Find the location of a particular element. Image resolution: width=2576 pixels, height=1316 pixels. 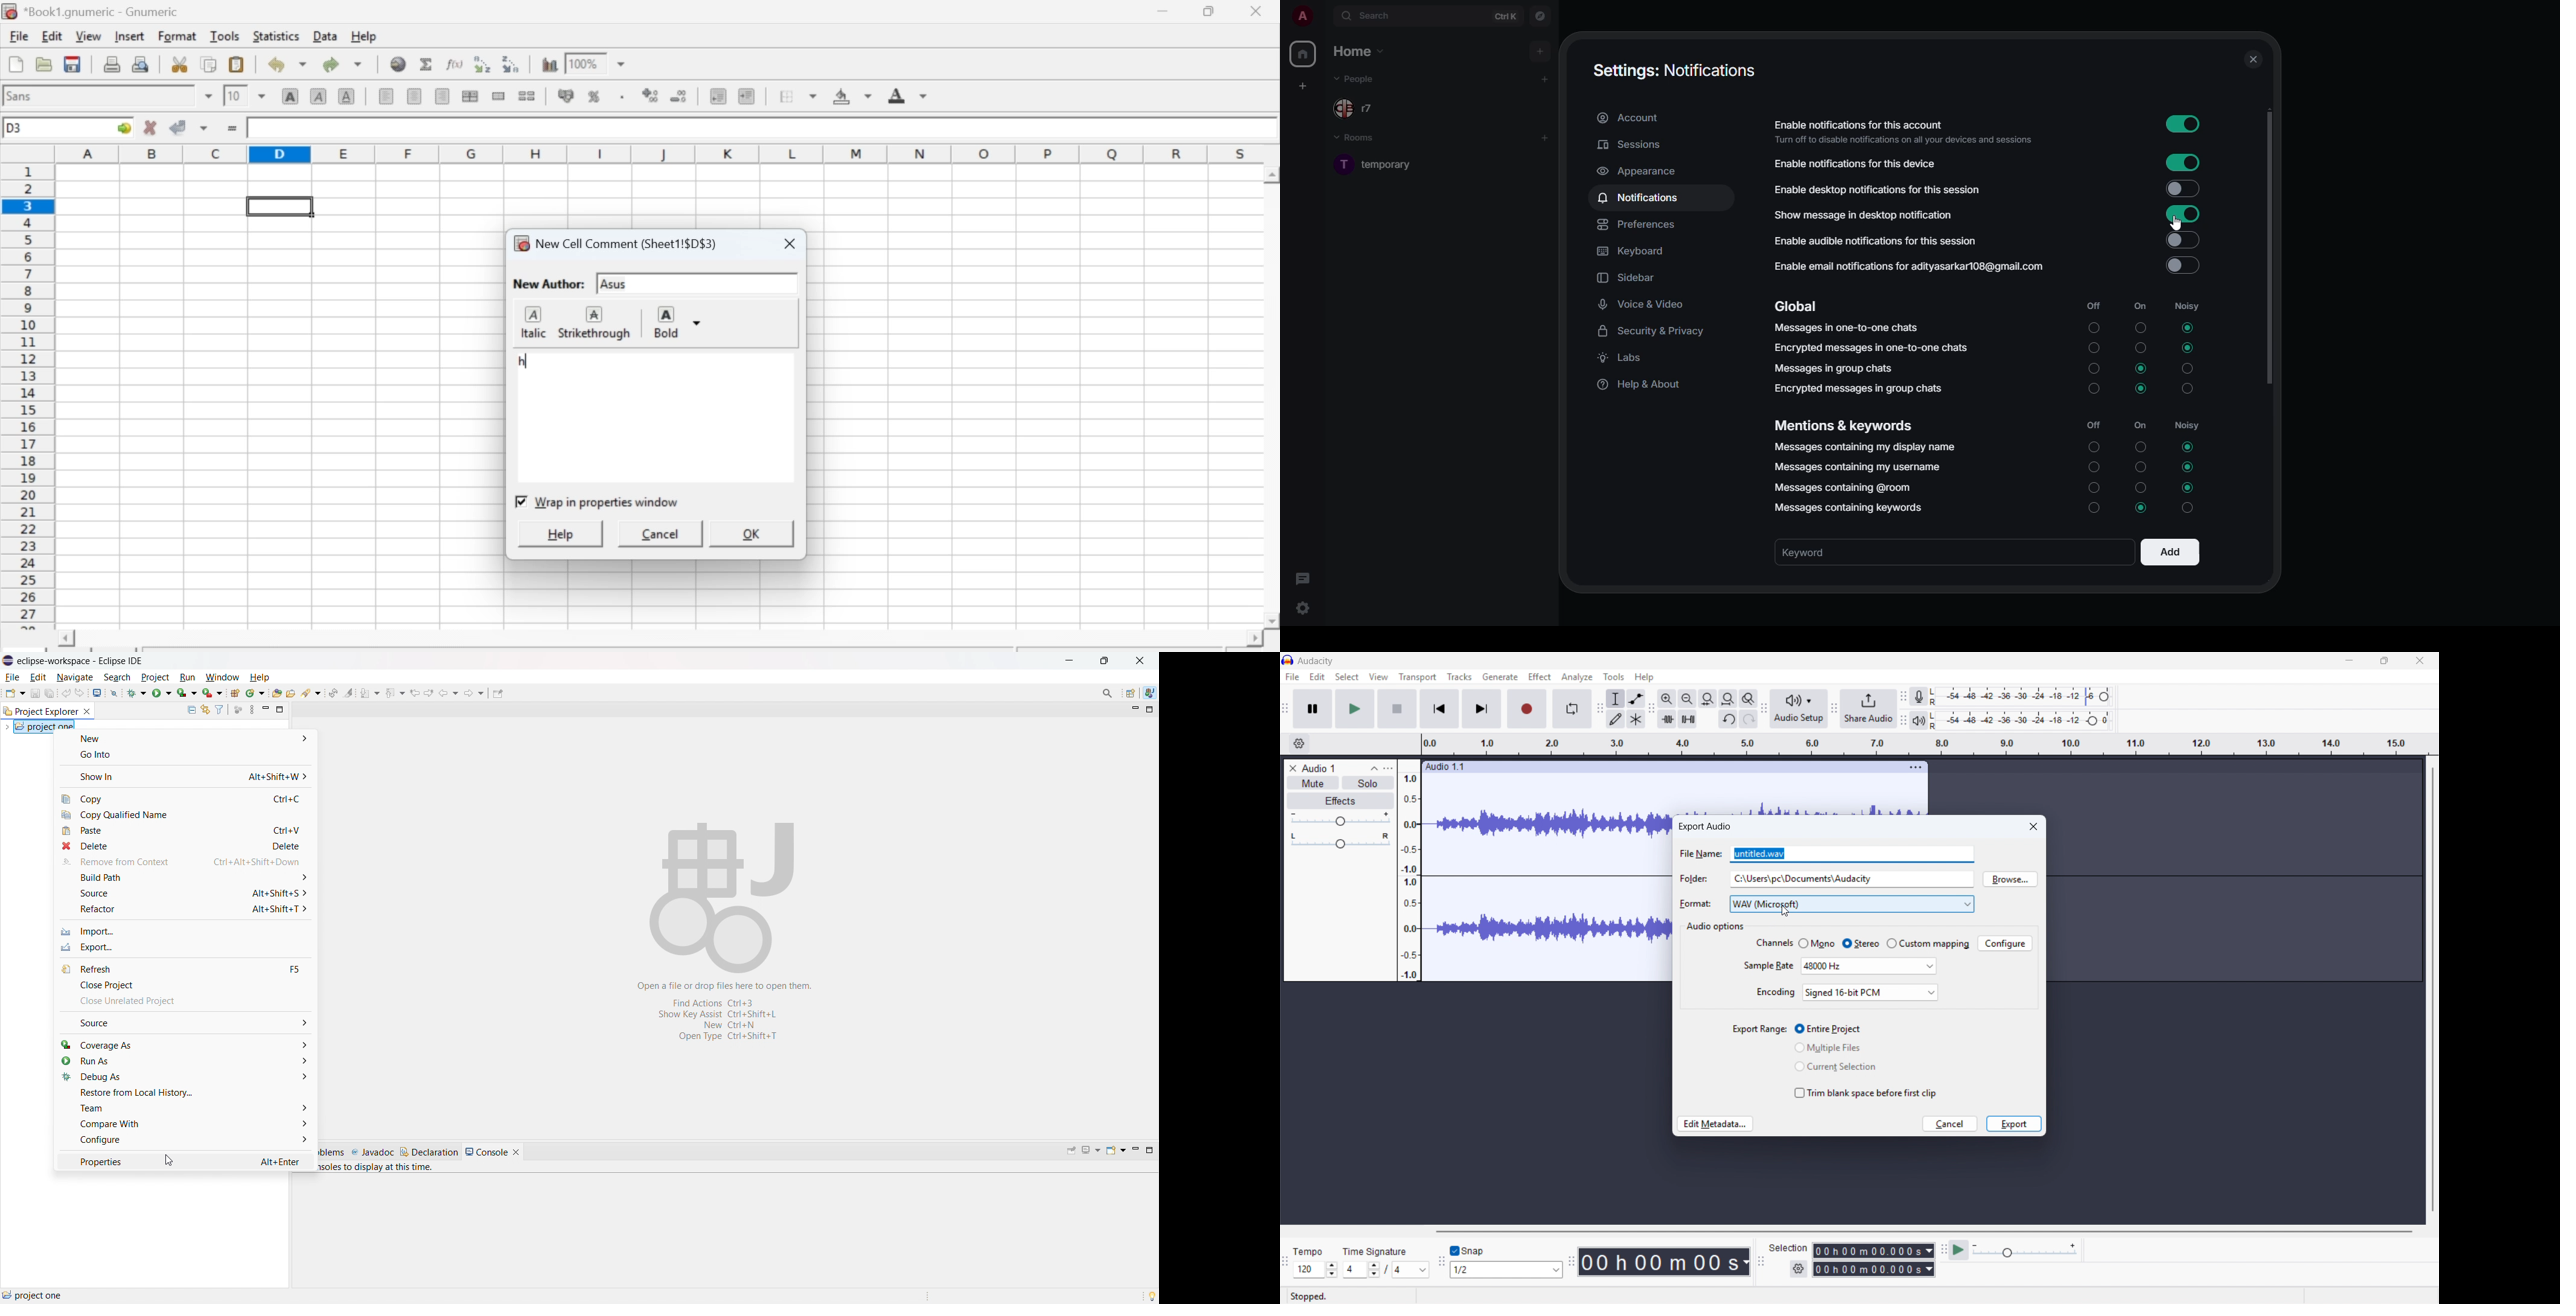

numbering column is located at coordinates (30, 396).